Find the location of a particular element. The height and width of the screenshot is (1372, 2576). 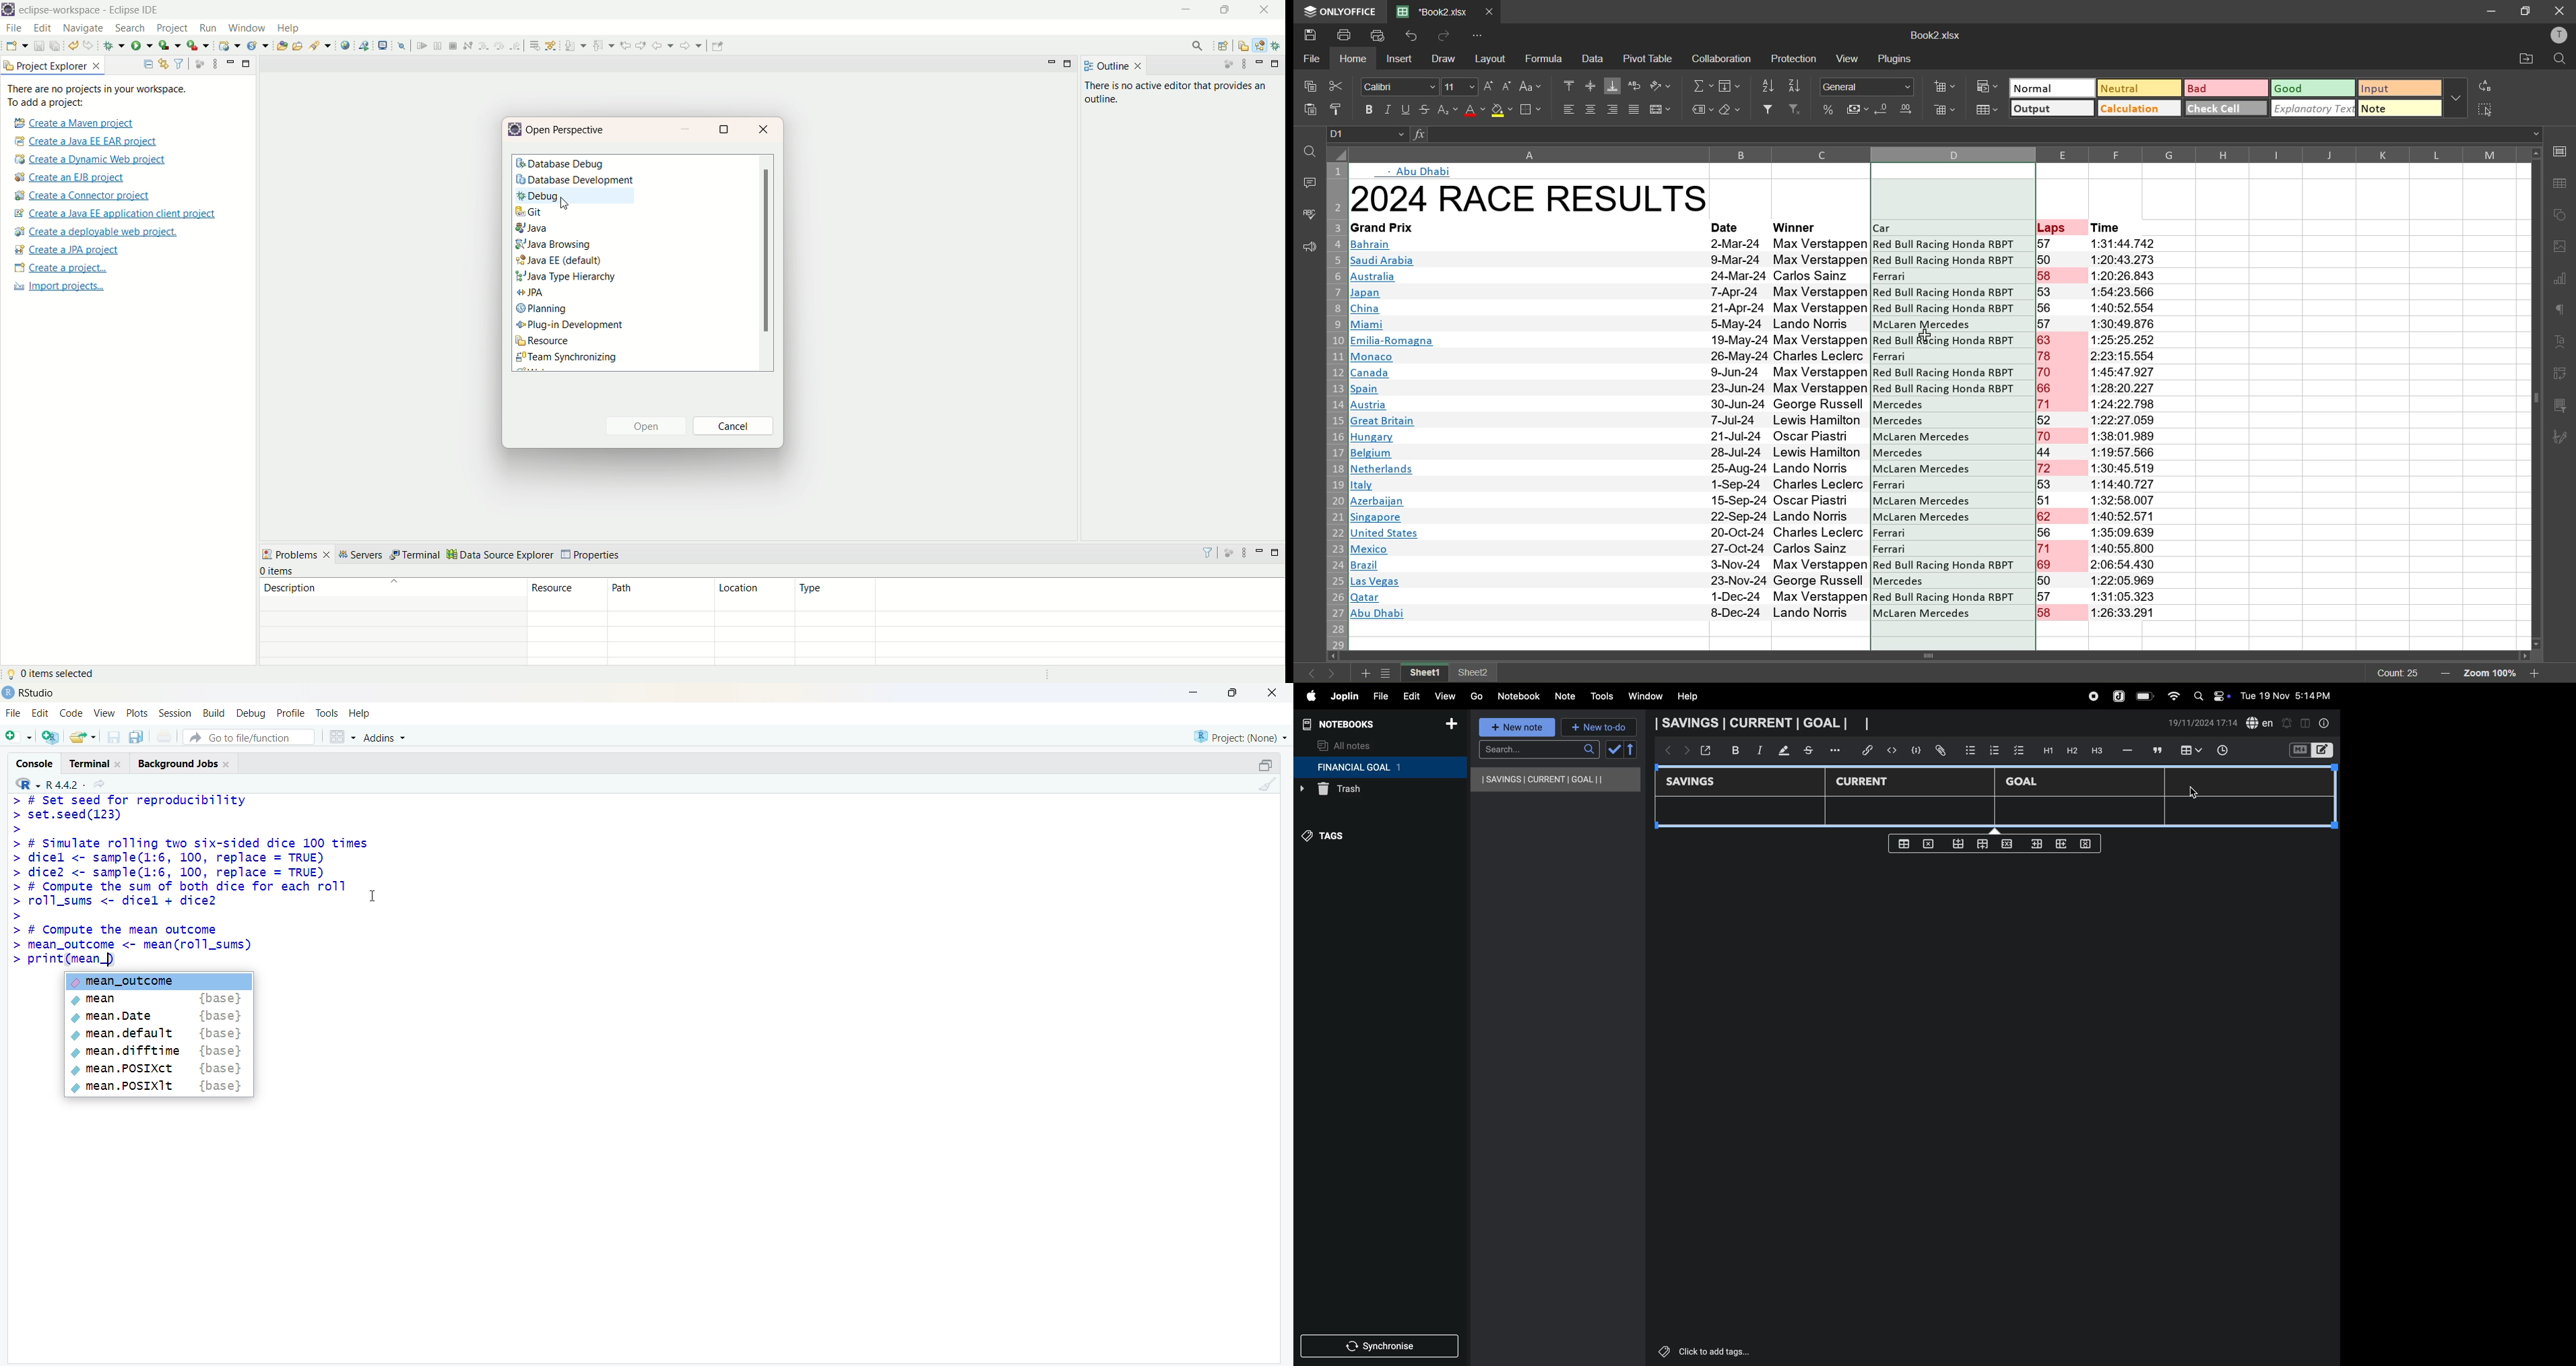

check is located at coordinates (1613, 750).